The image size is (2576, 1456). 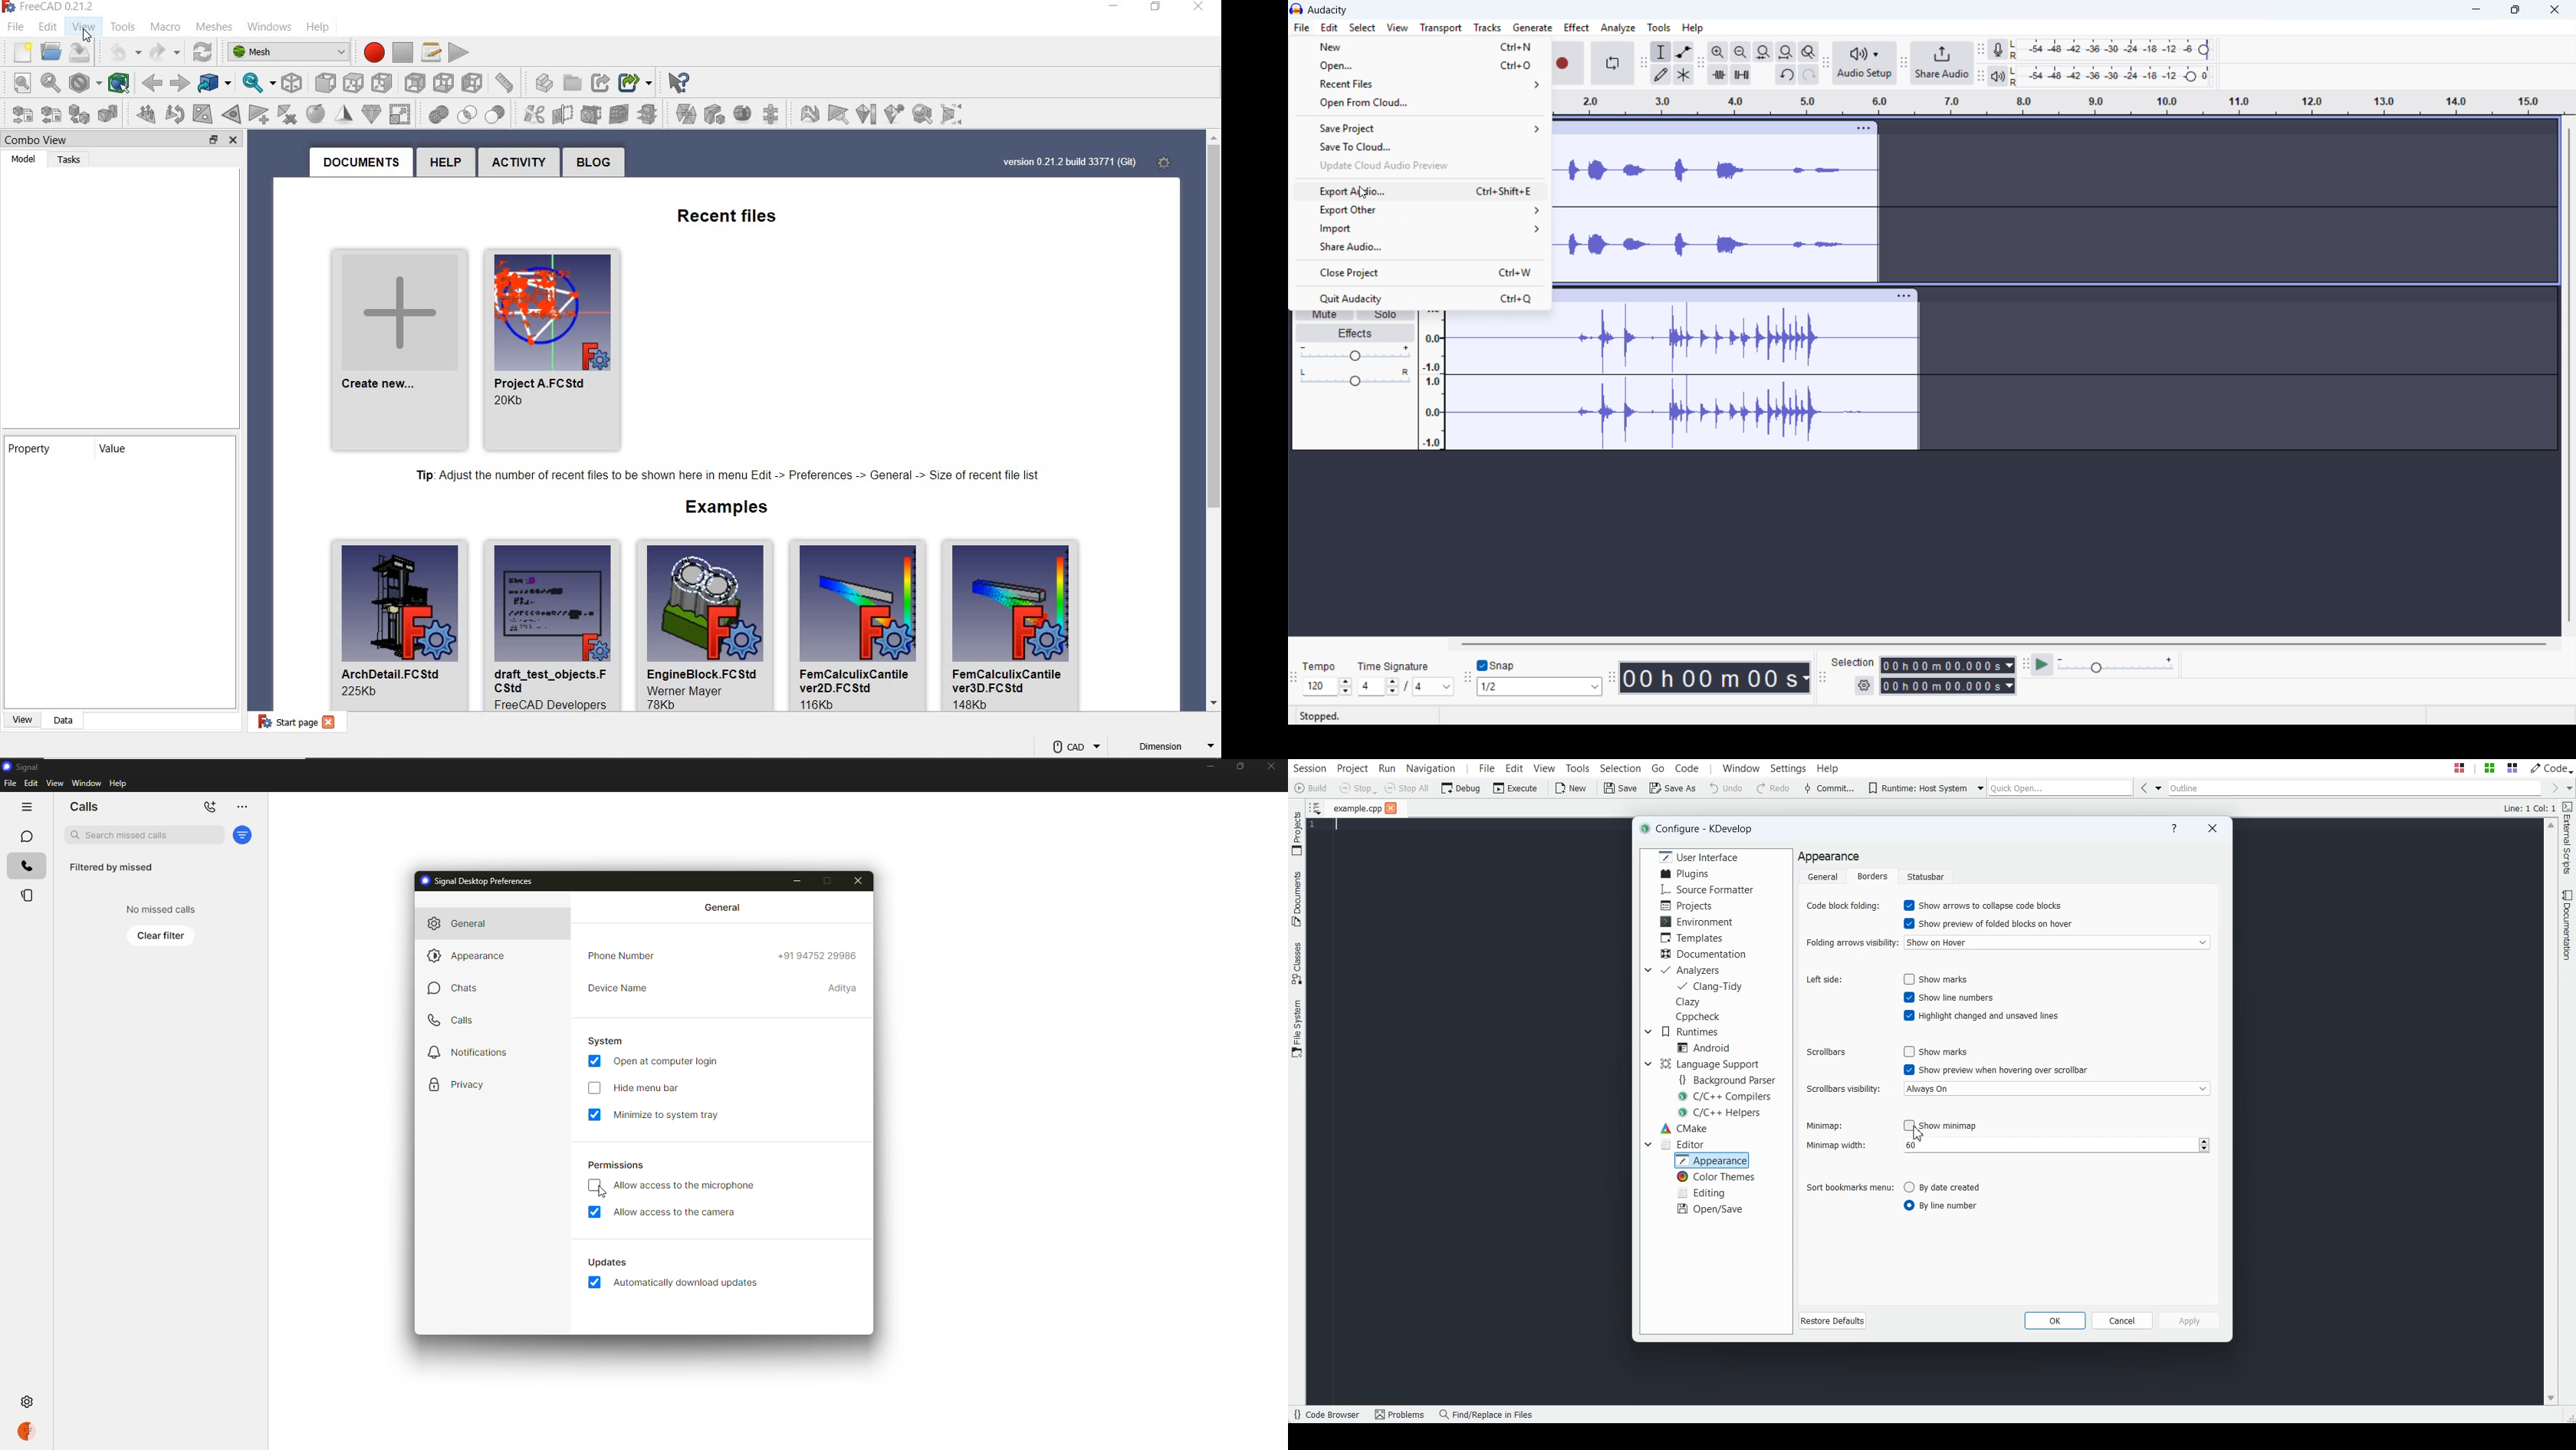 What do you see at coordinates (1419, 272) in the screenshot?
I see `Close project ` at bounding box center [1419, 272].